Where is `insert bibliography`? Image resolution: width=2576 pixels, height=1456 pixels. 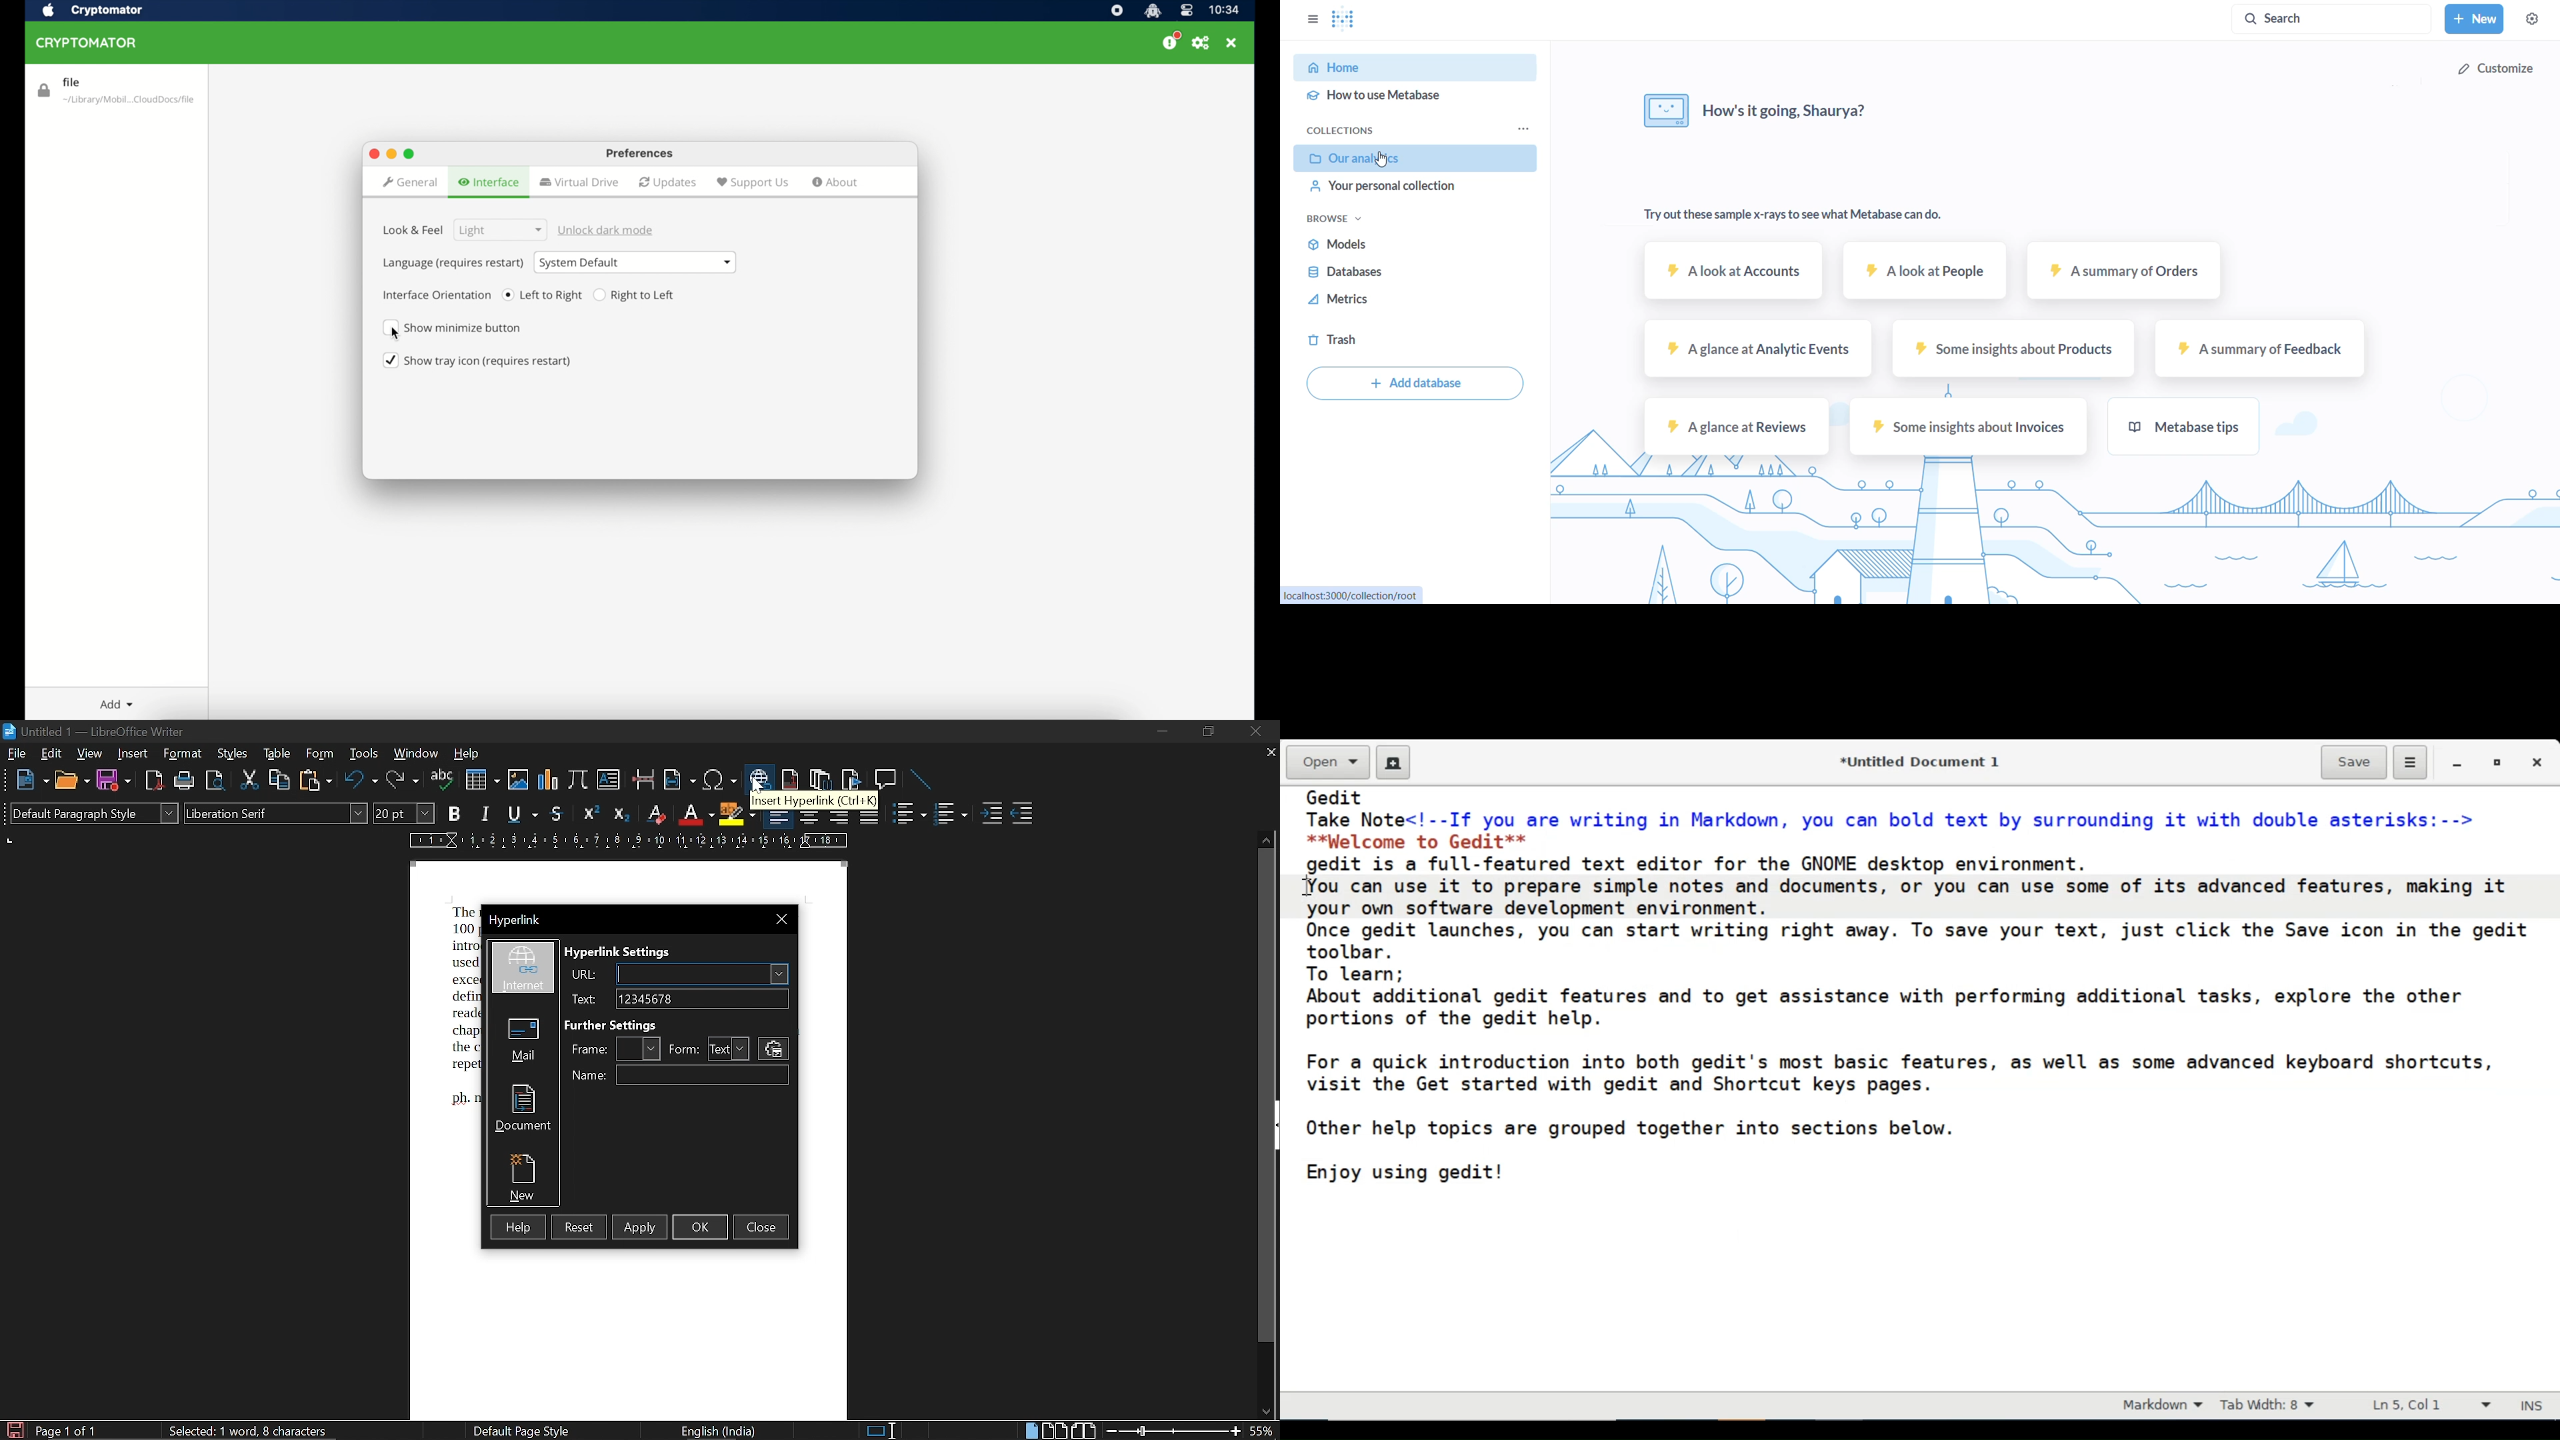 insert bibliography is located at coordinates (850, 781).